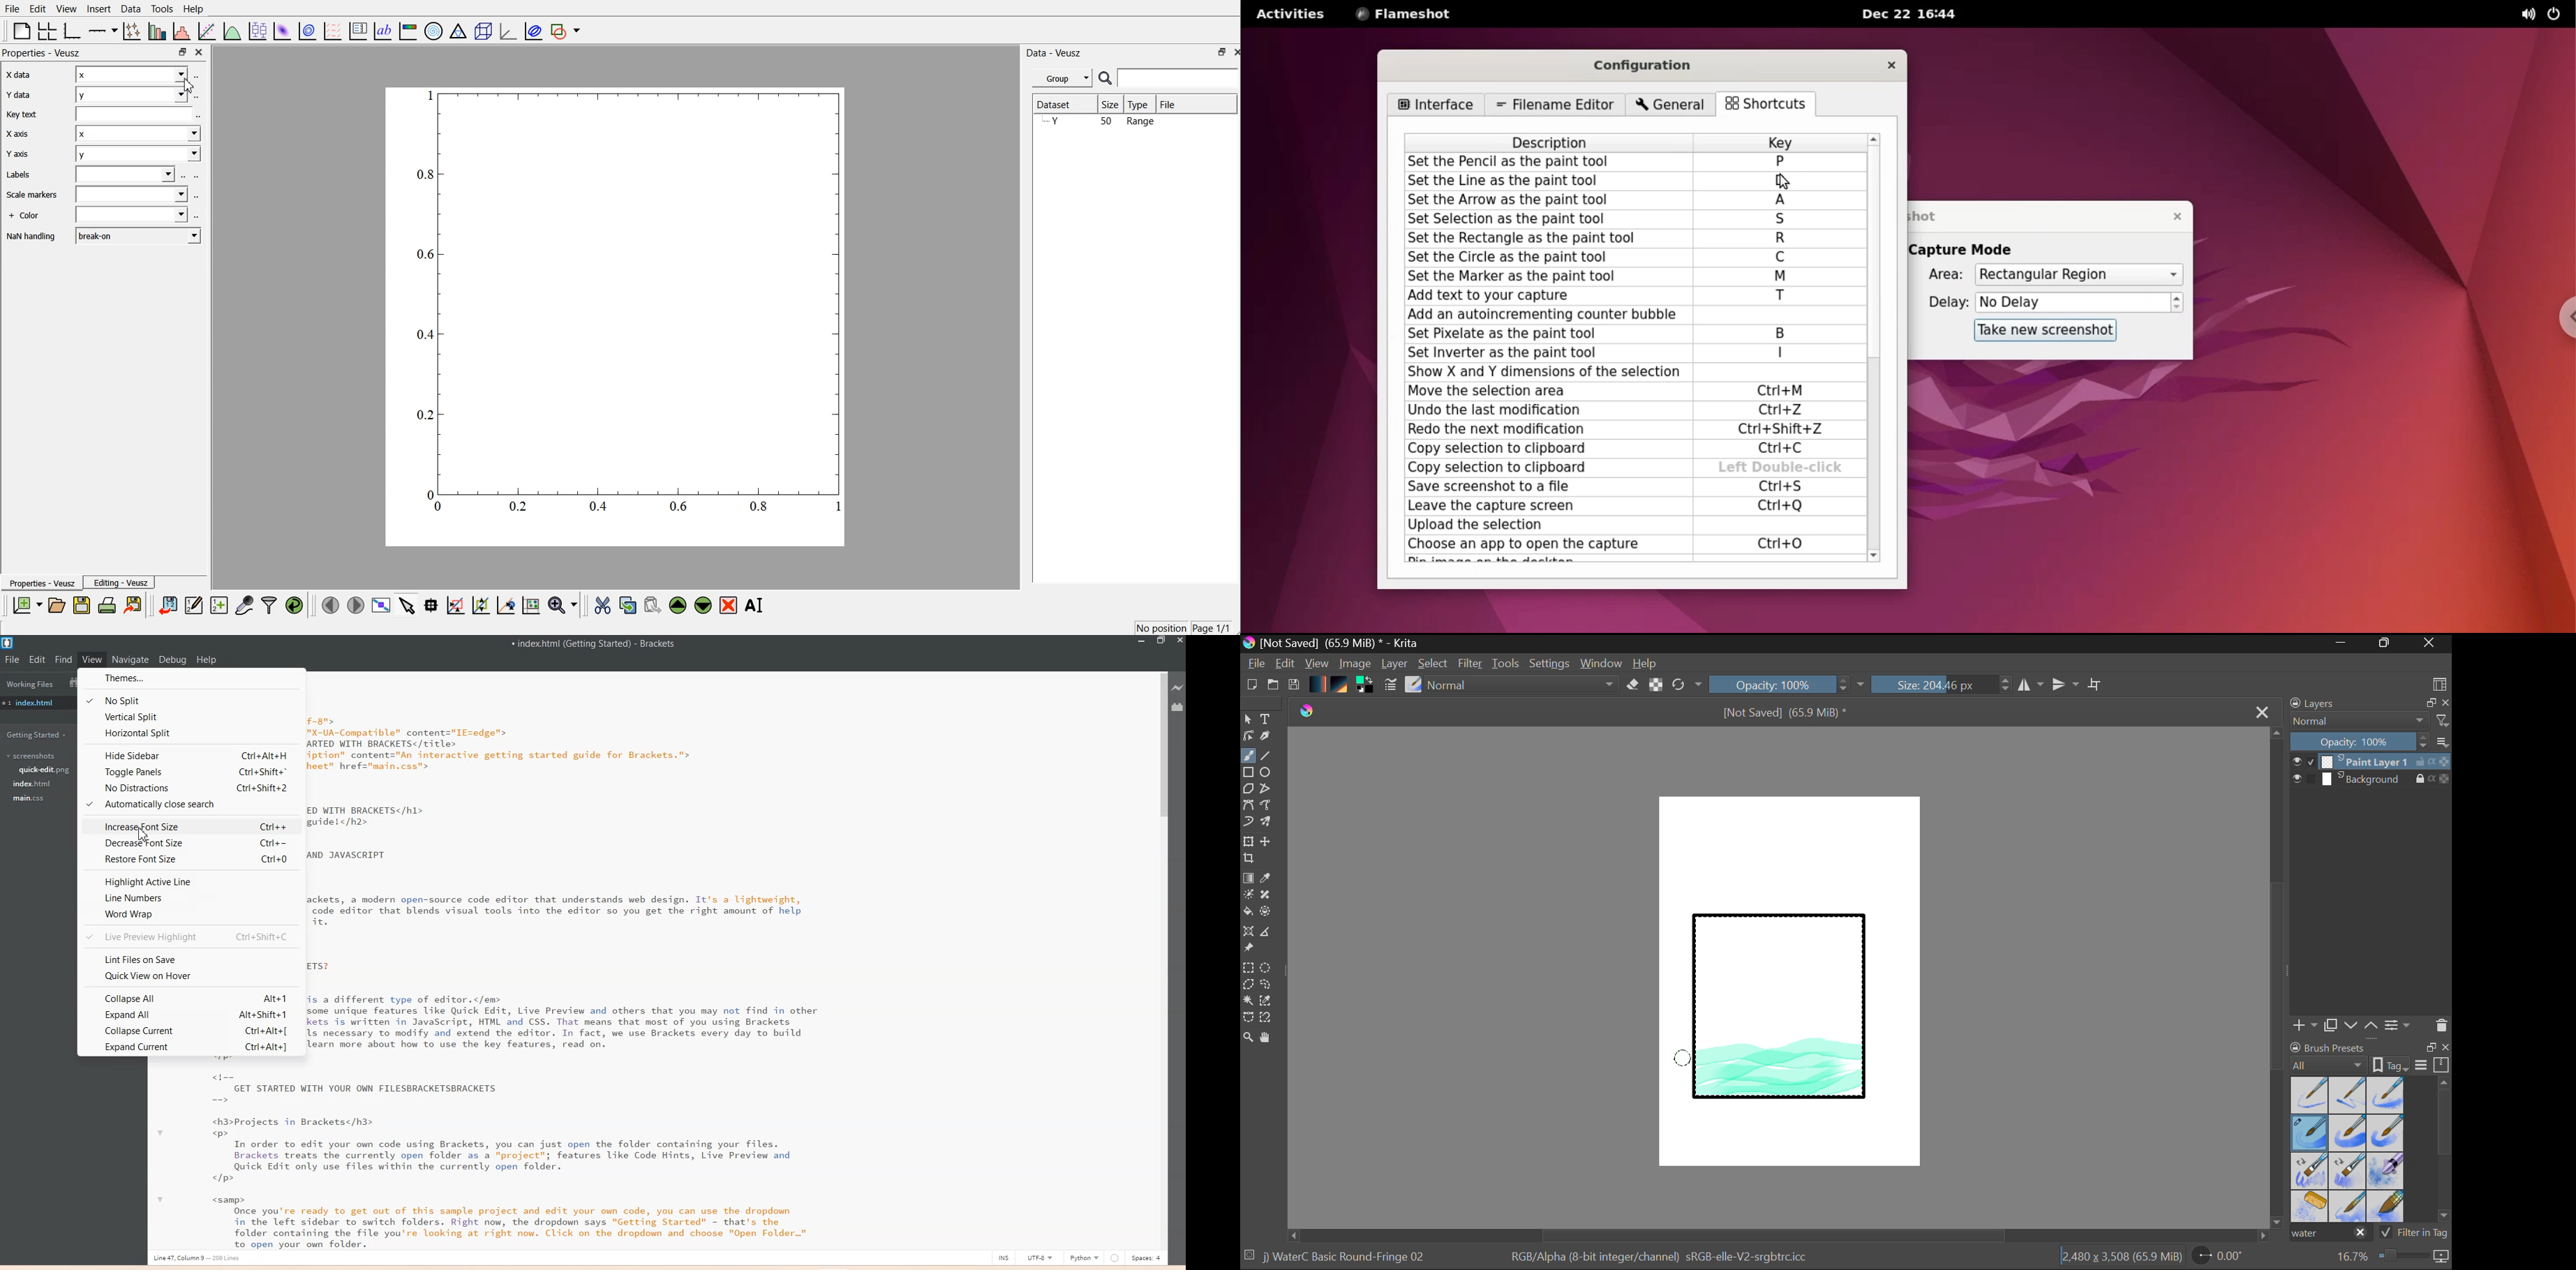 The height and width of the screenshot is (1288, 2576). I want to click on Select, so click(1434, 664).